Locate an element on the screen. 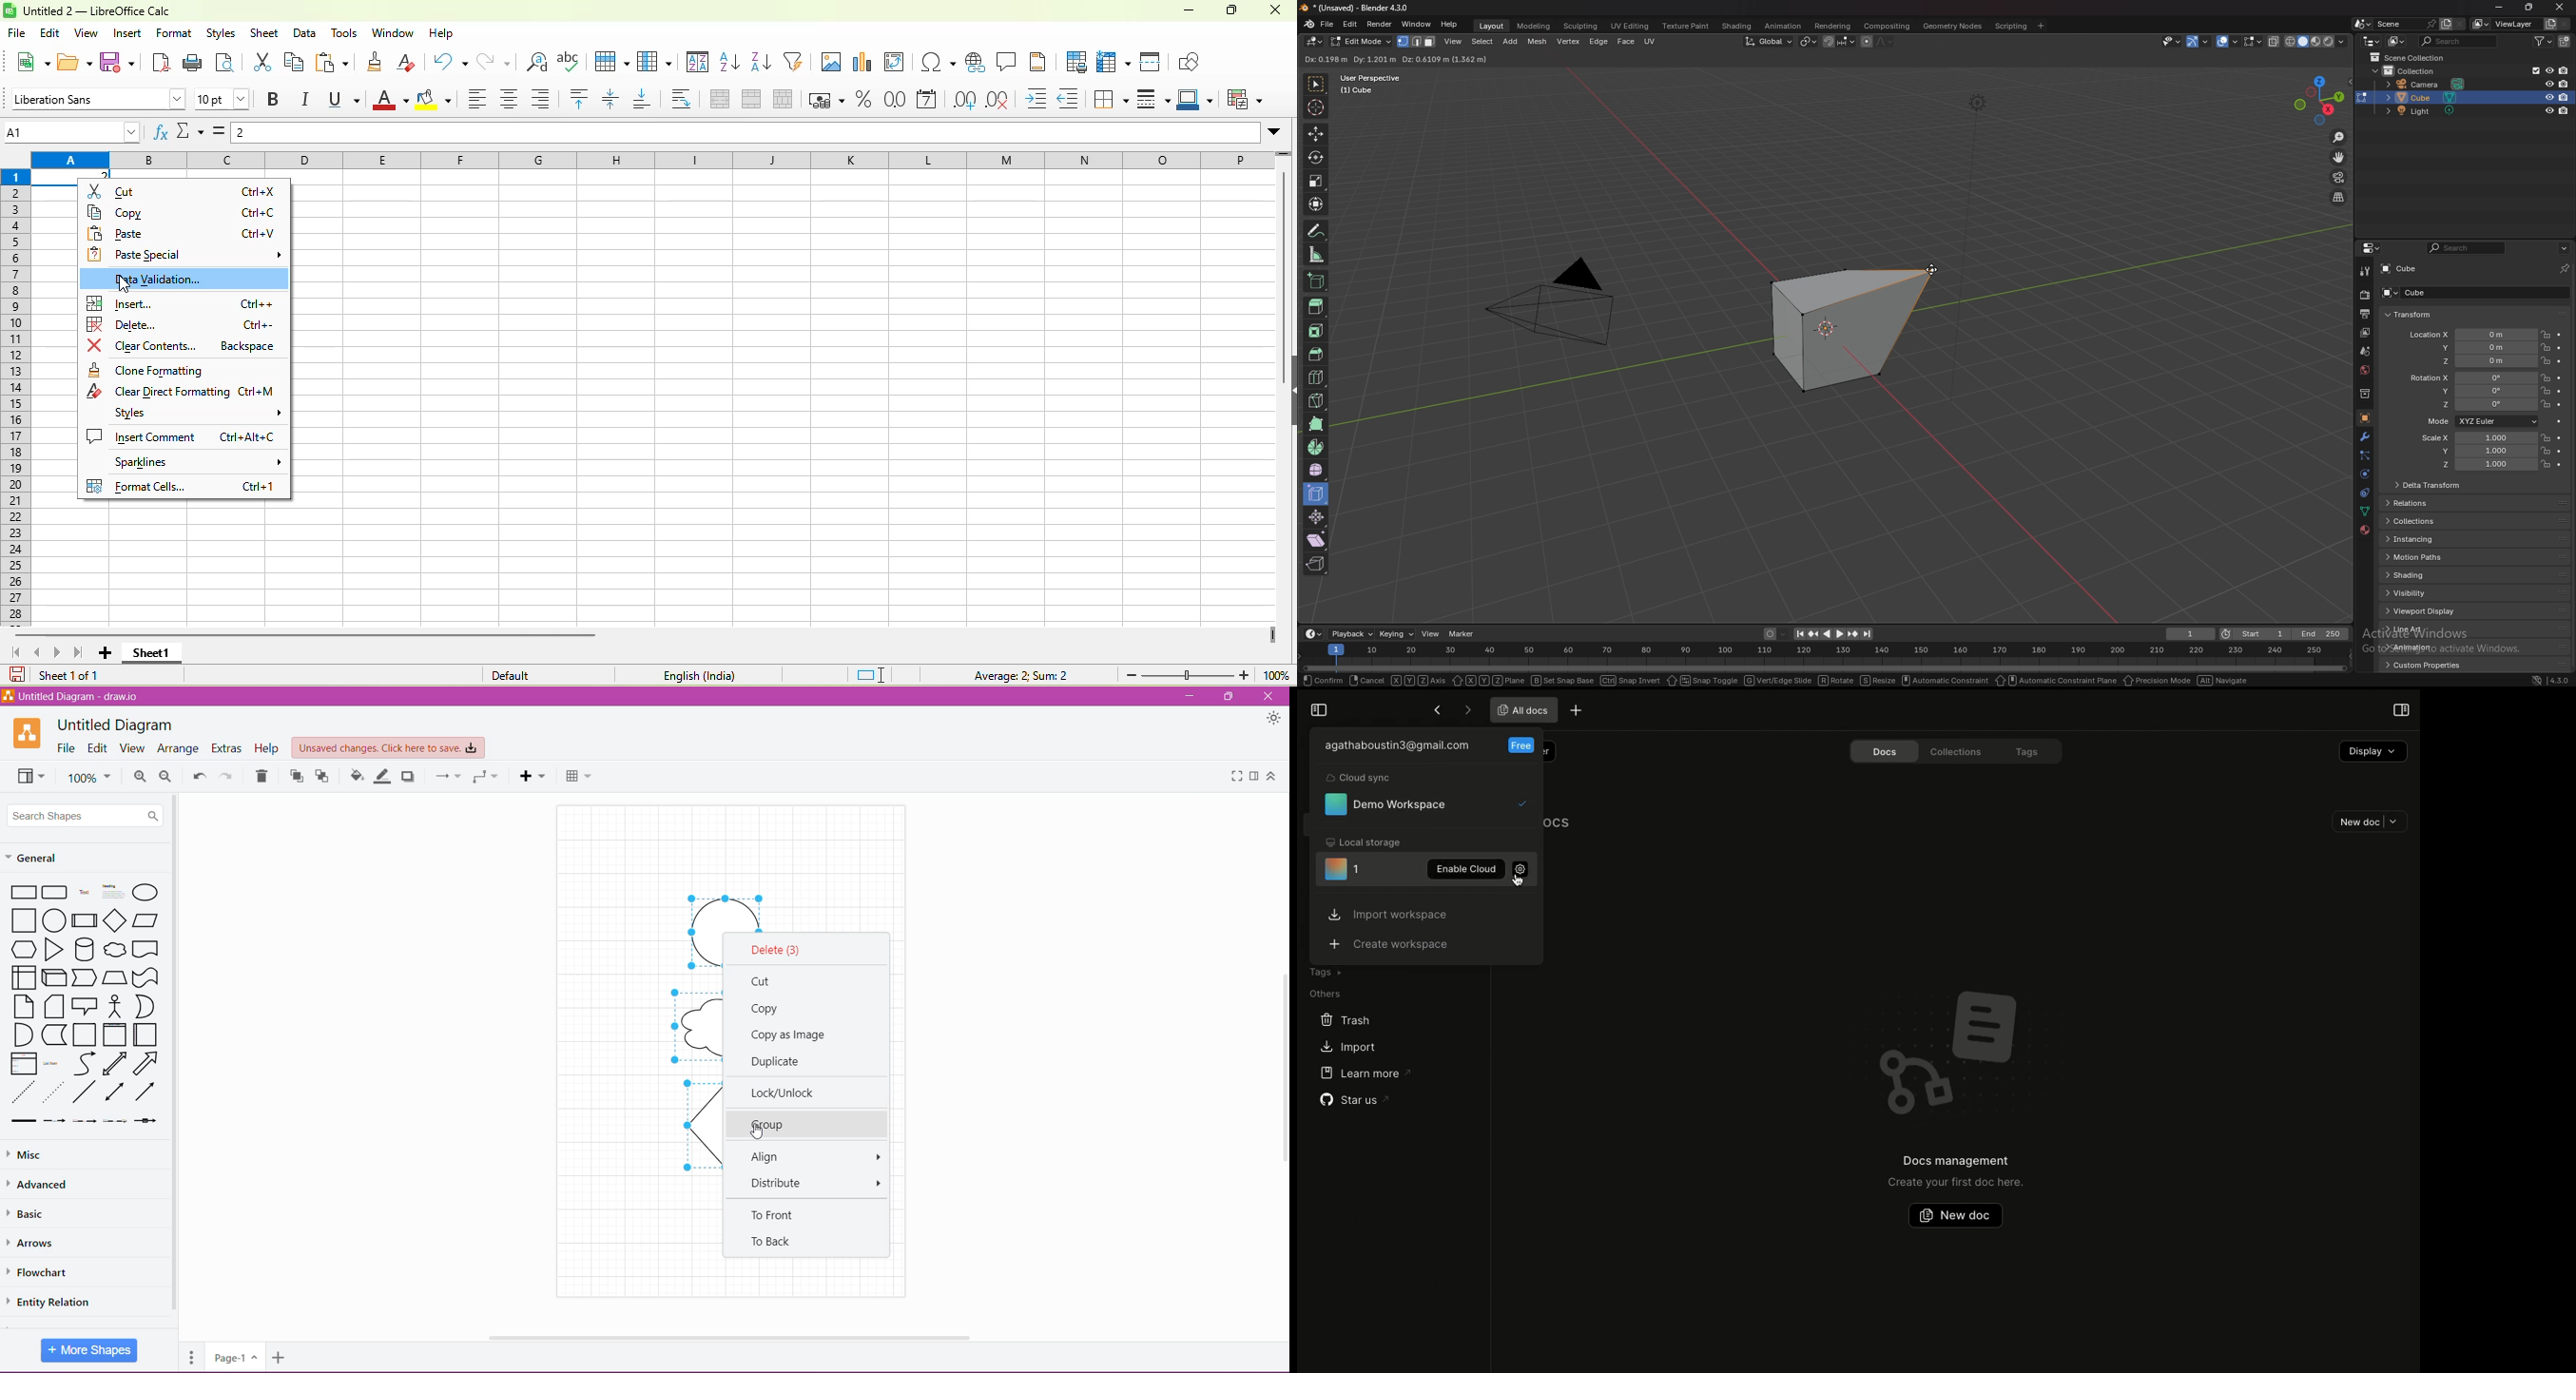 This screenshot has height=1400, width=2576. pivot table is located at coordinates (901, 64).